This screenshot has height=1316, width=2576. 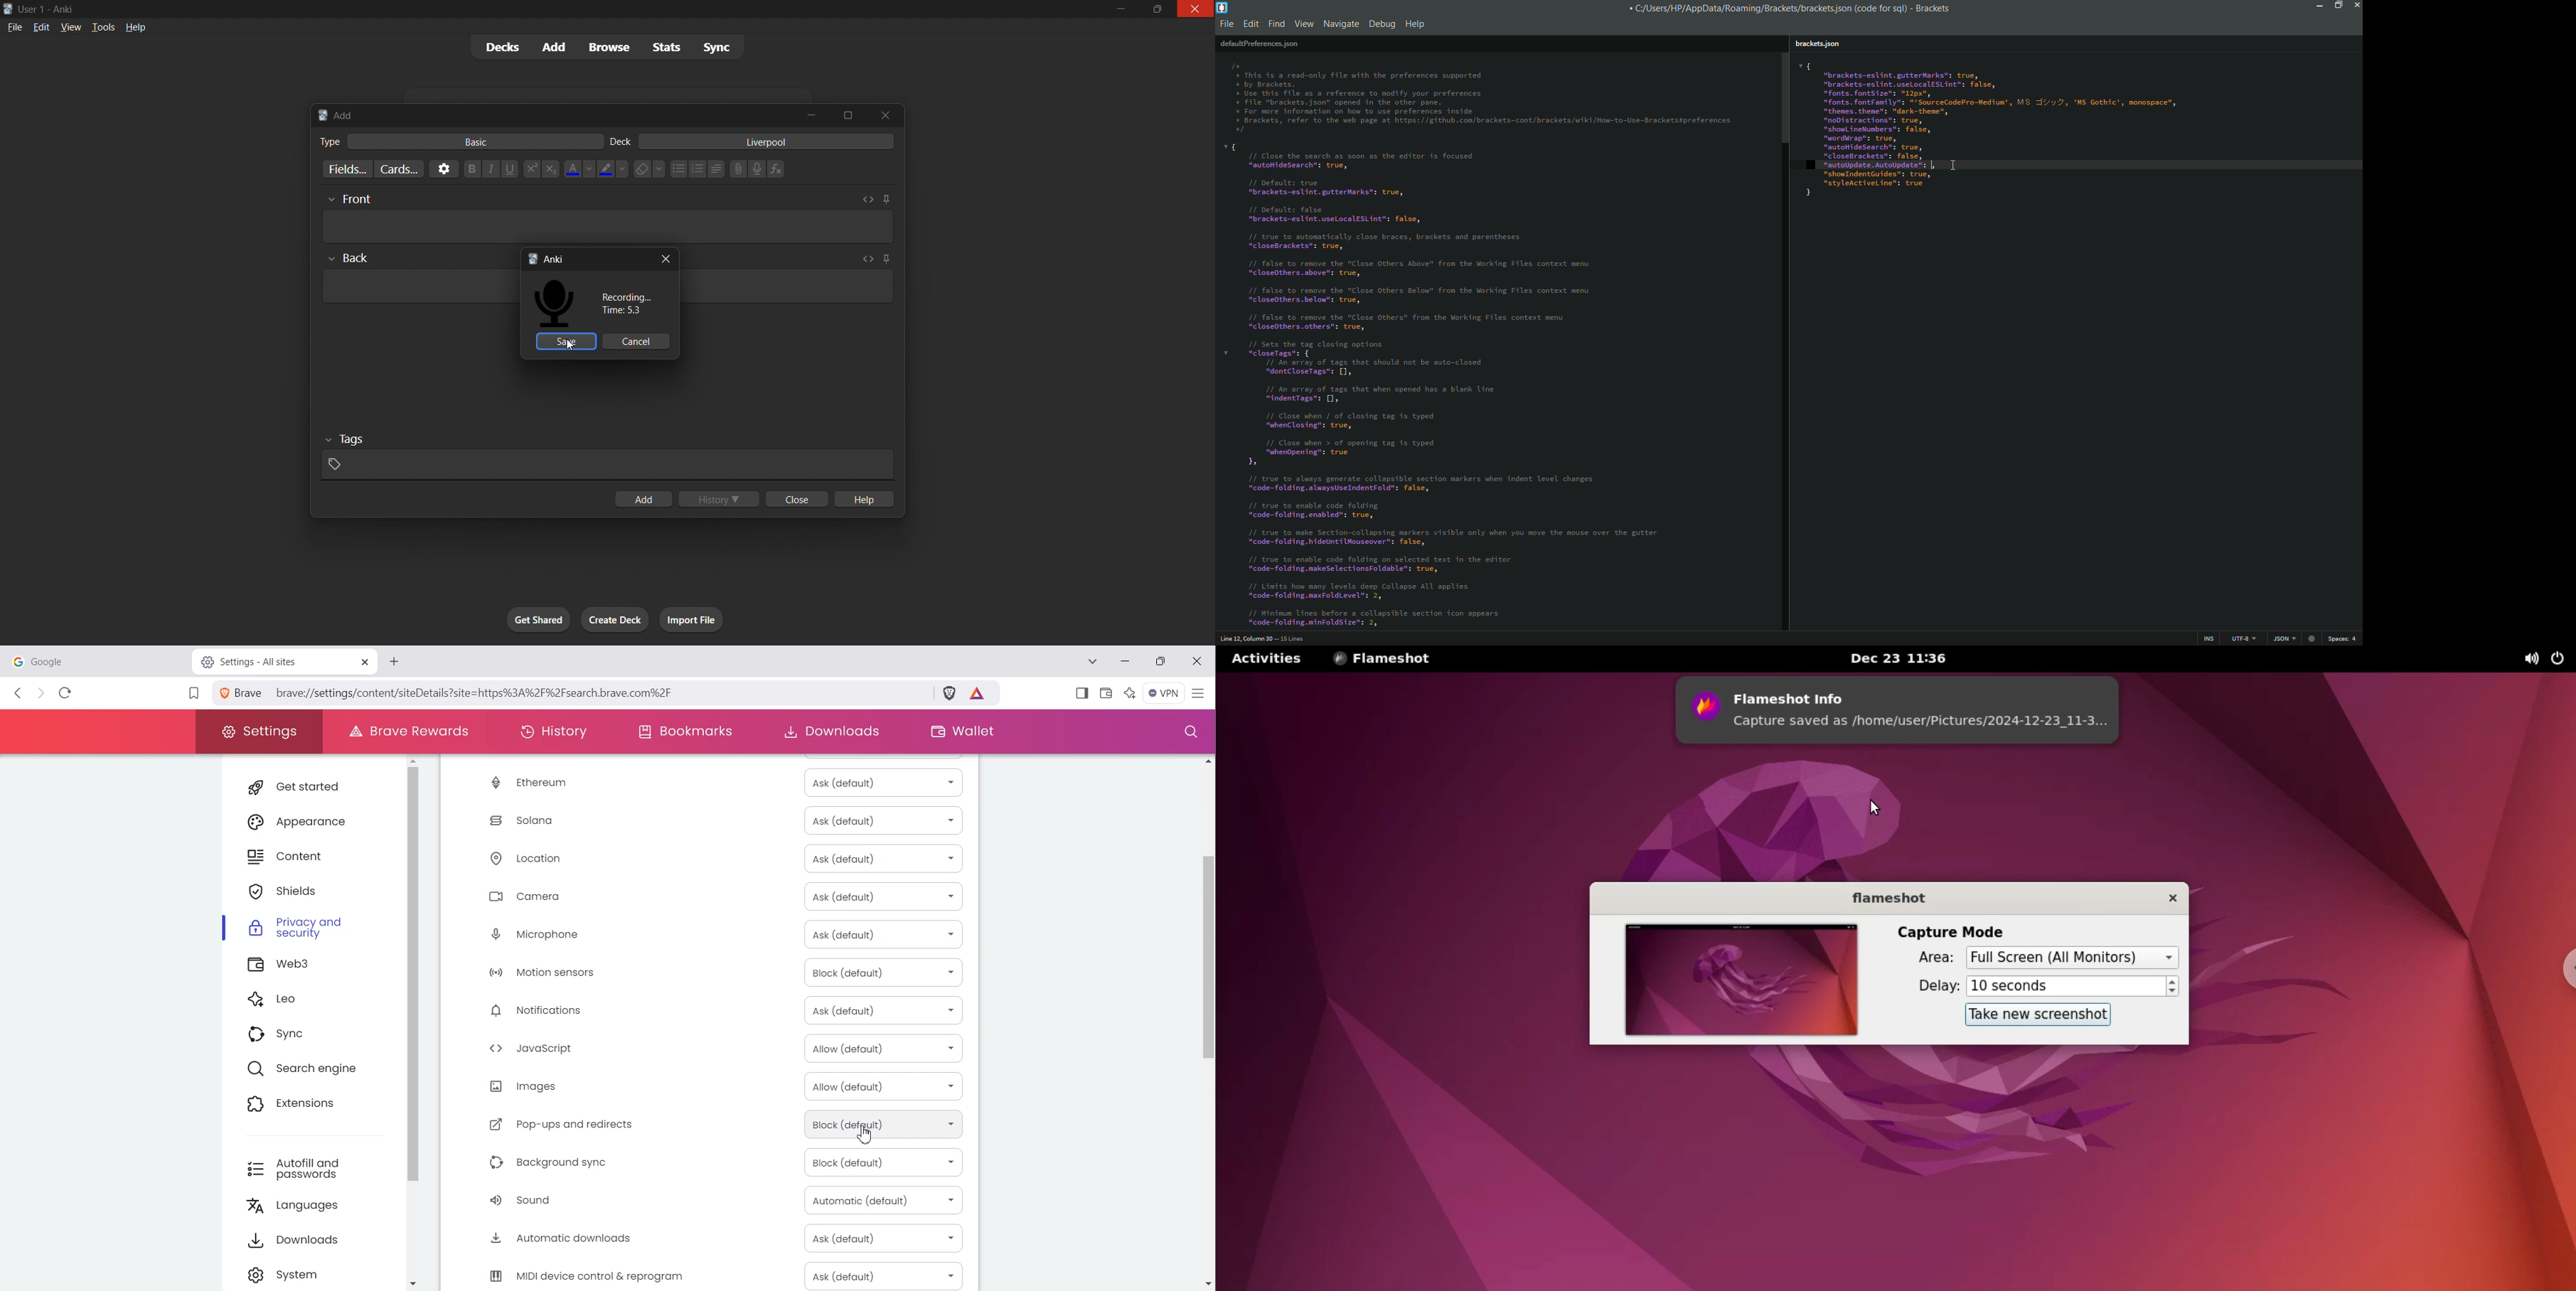 I want to click on decks, so click(x=499, y=47).